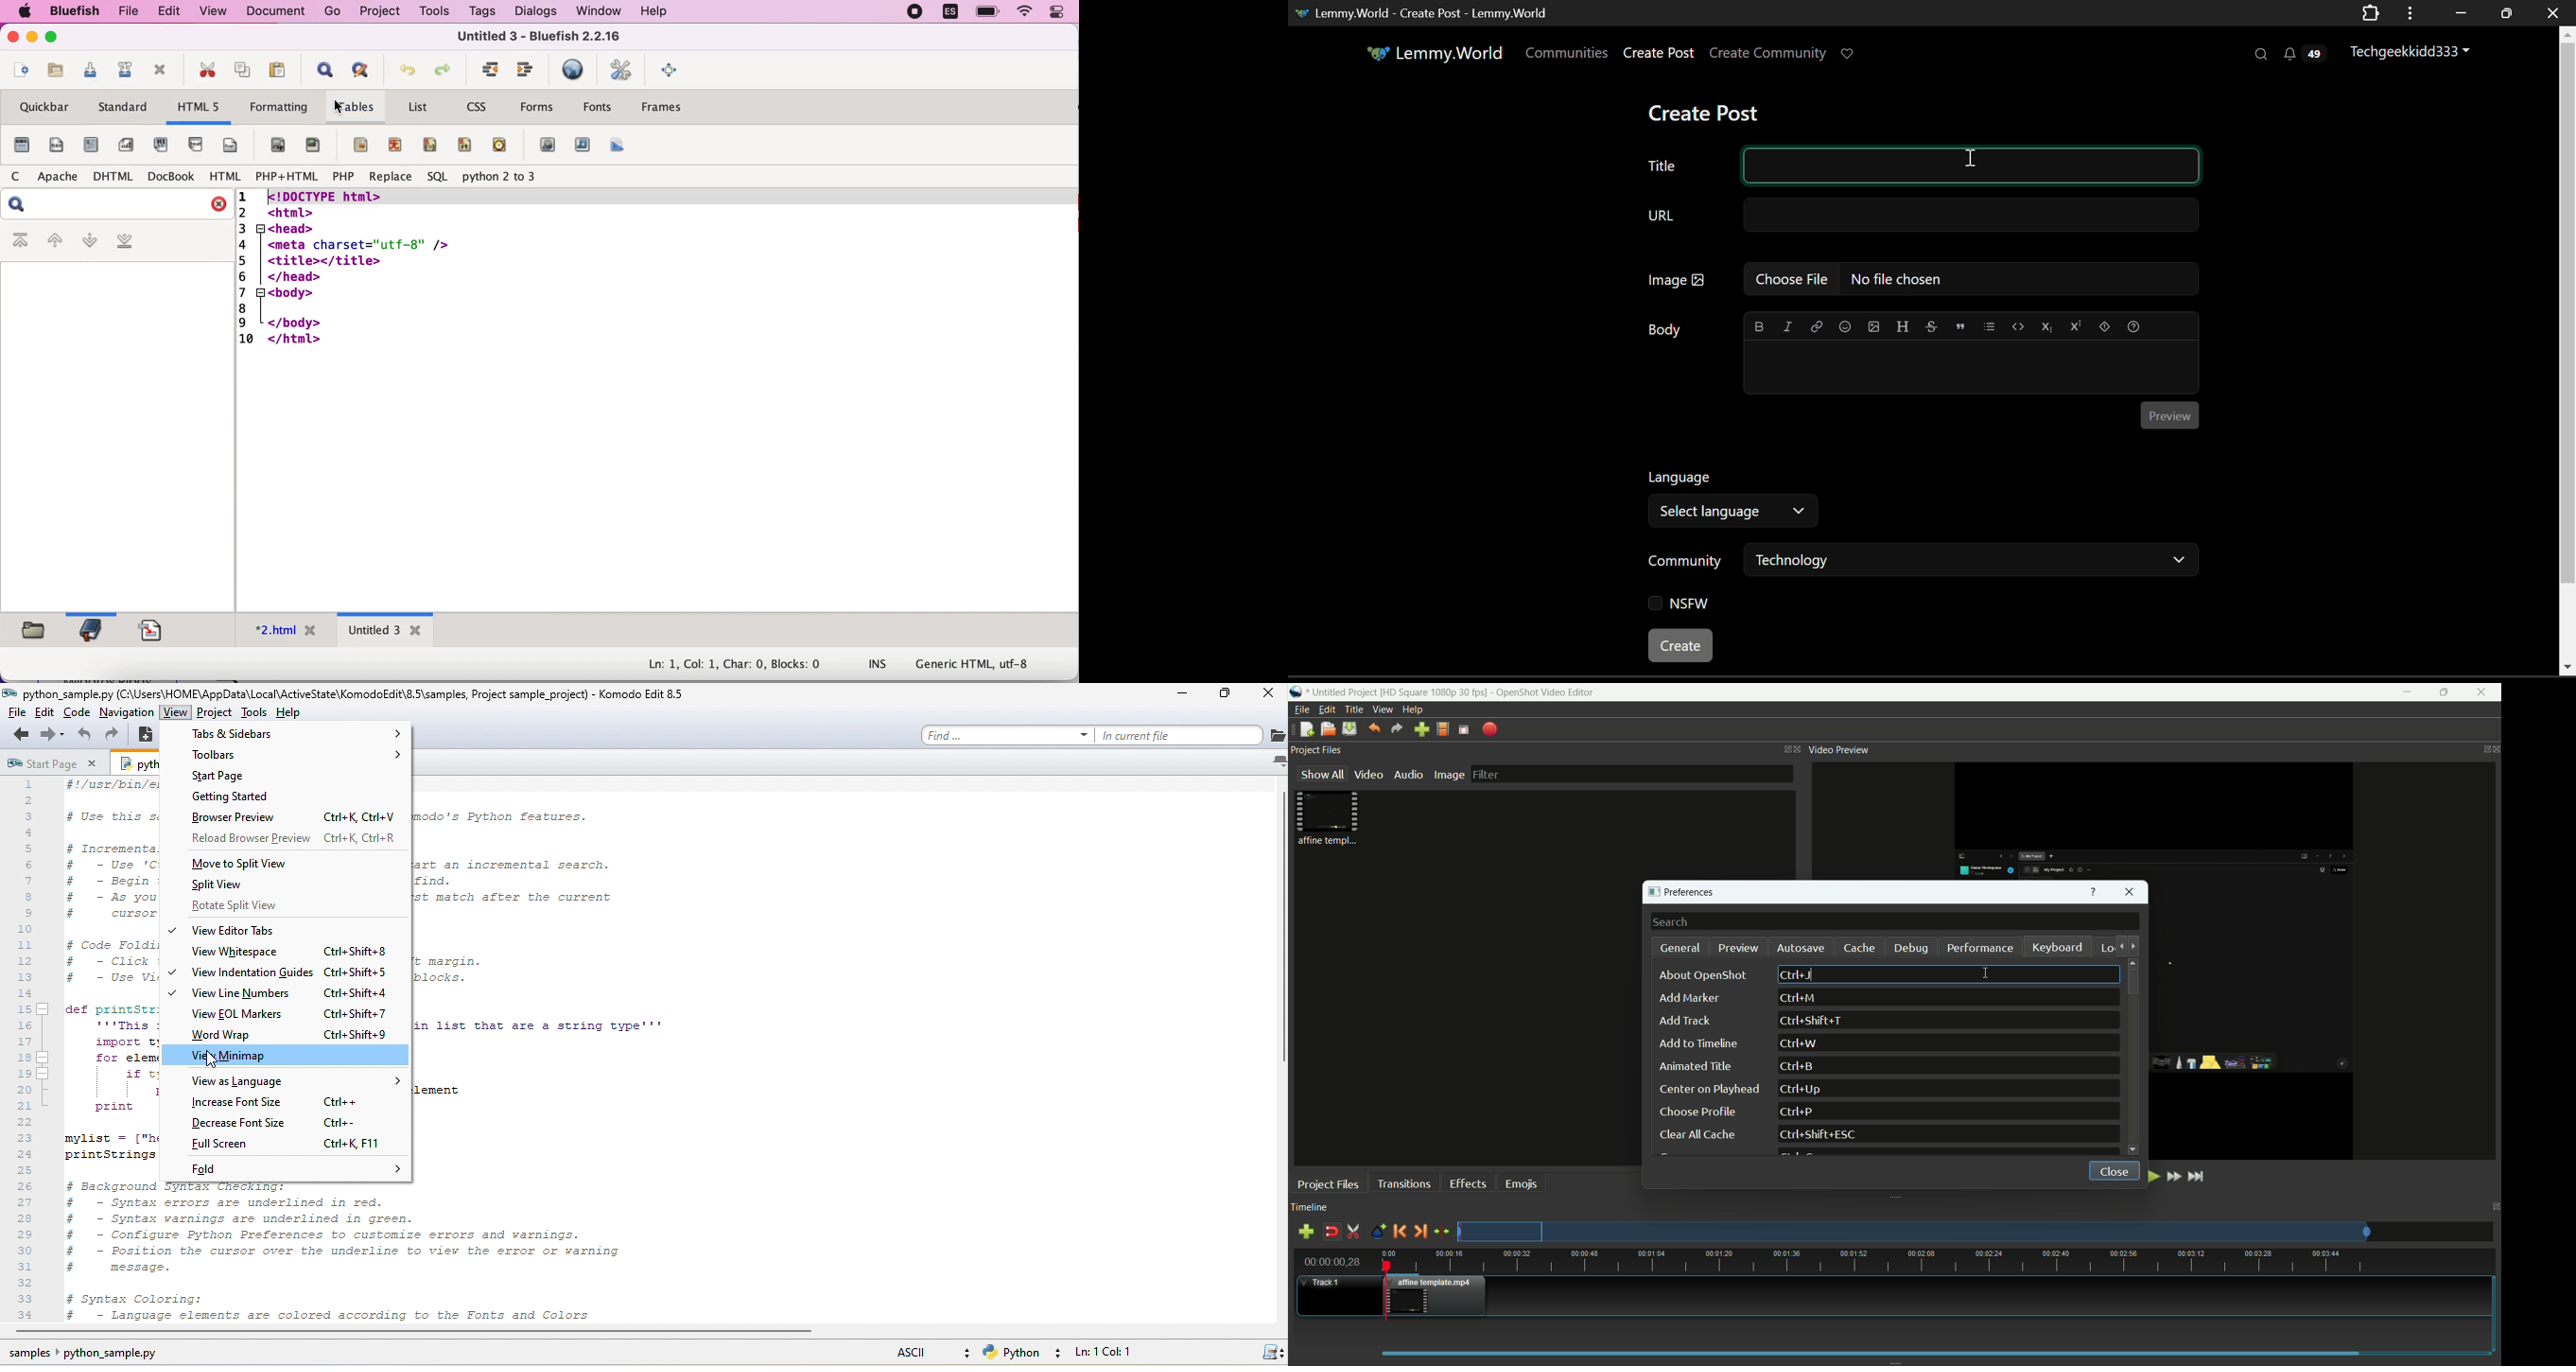 The width and height of the screenshot is (2576, 1372). What do you see at coordinates (2568, 352) in the screenshot?
I see `Vertical Scroll Bar` at bounding box center [2568, 352].